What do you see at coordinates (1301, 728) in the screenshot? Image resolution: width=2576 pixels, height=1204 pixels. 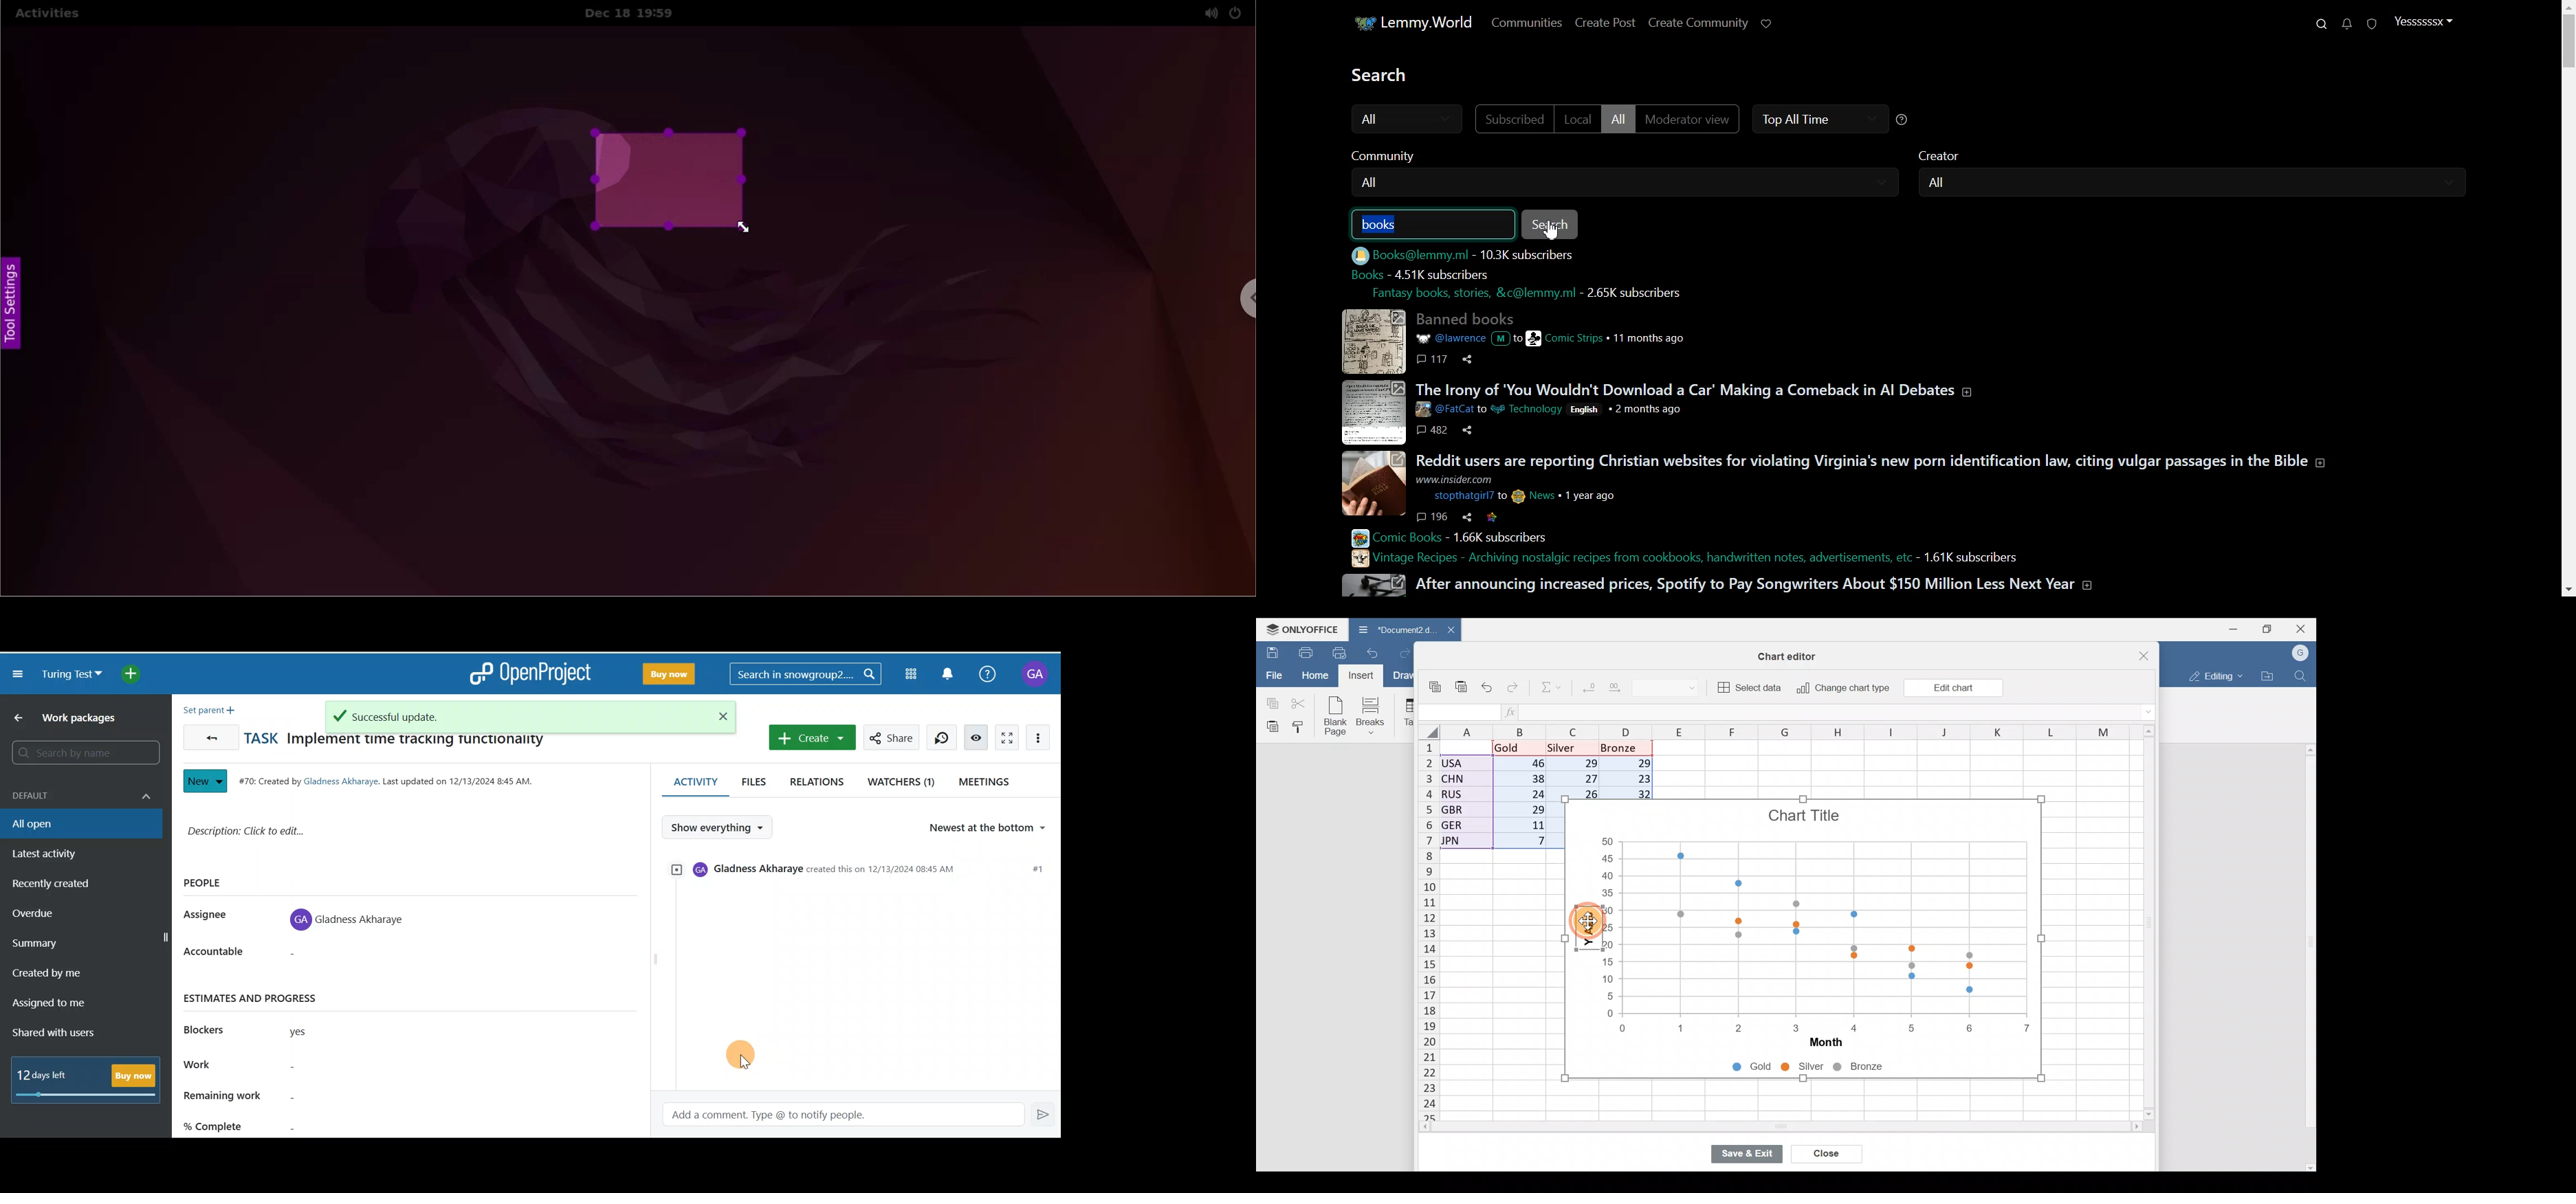 I see `Copy style` at bounding box center [1301, 728].